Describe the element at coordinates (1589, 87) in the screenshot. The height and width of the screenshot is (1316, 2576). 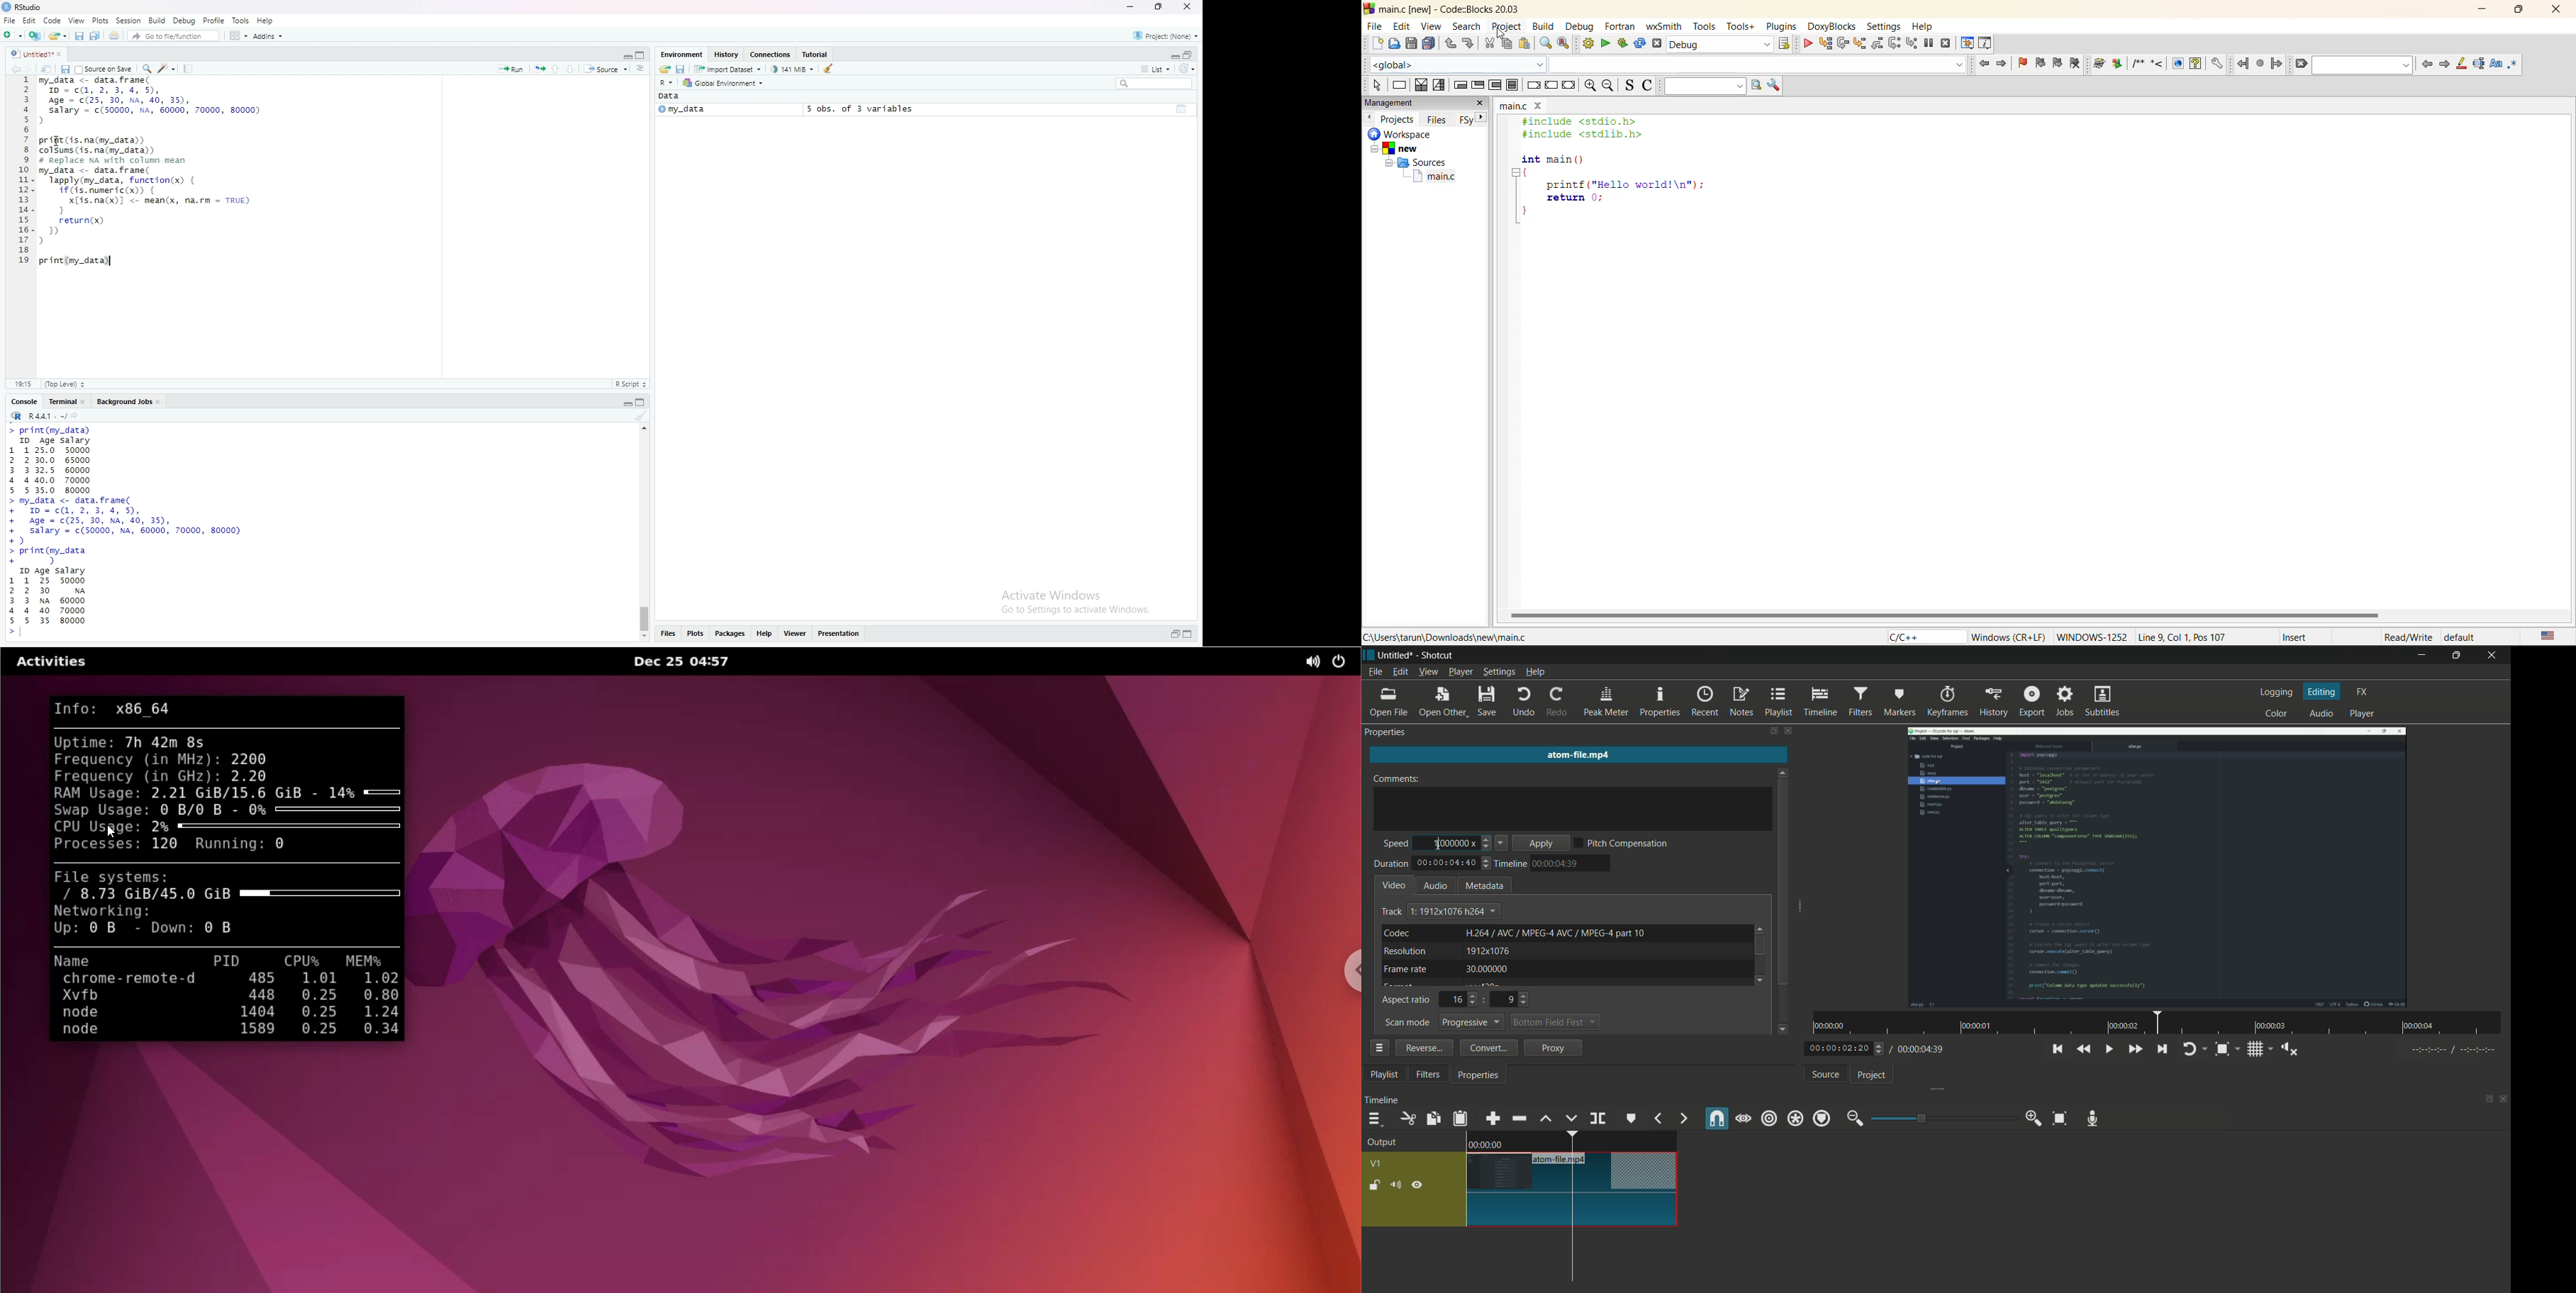
I see `zoom in` at that location.